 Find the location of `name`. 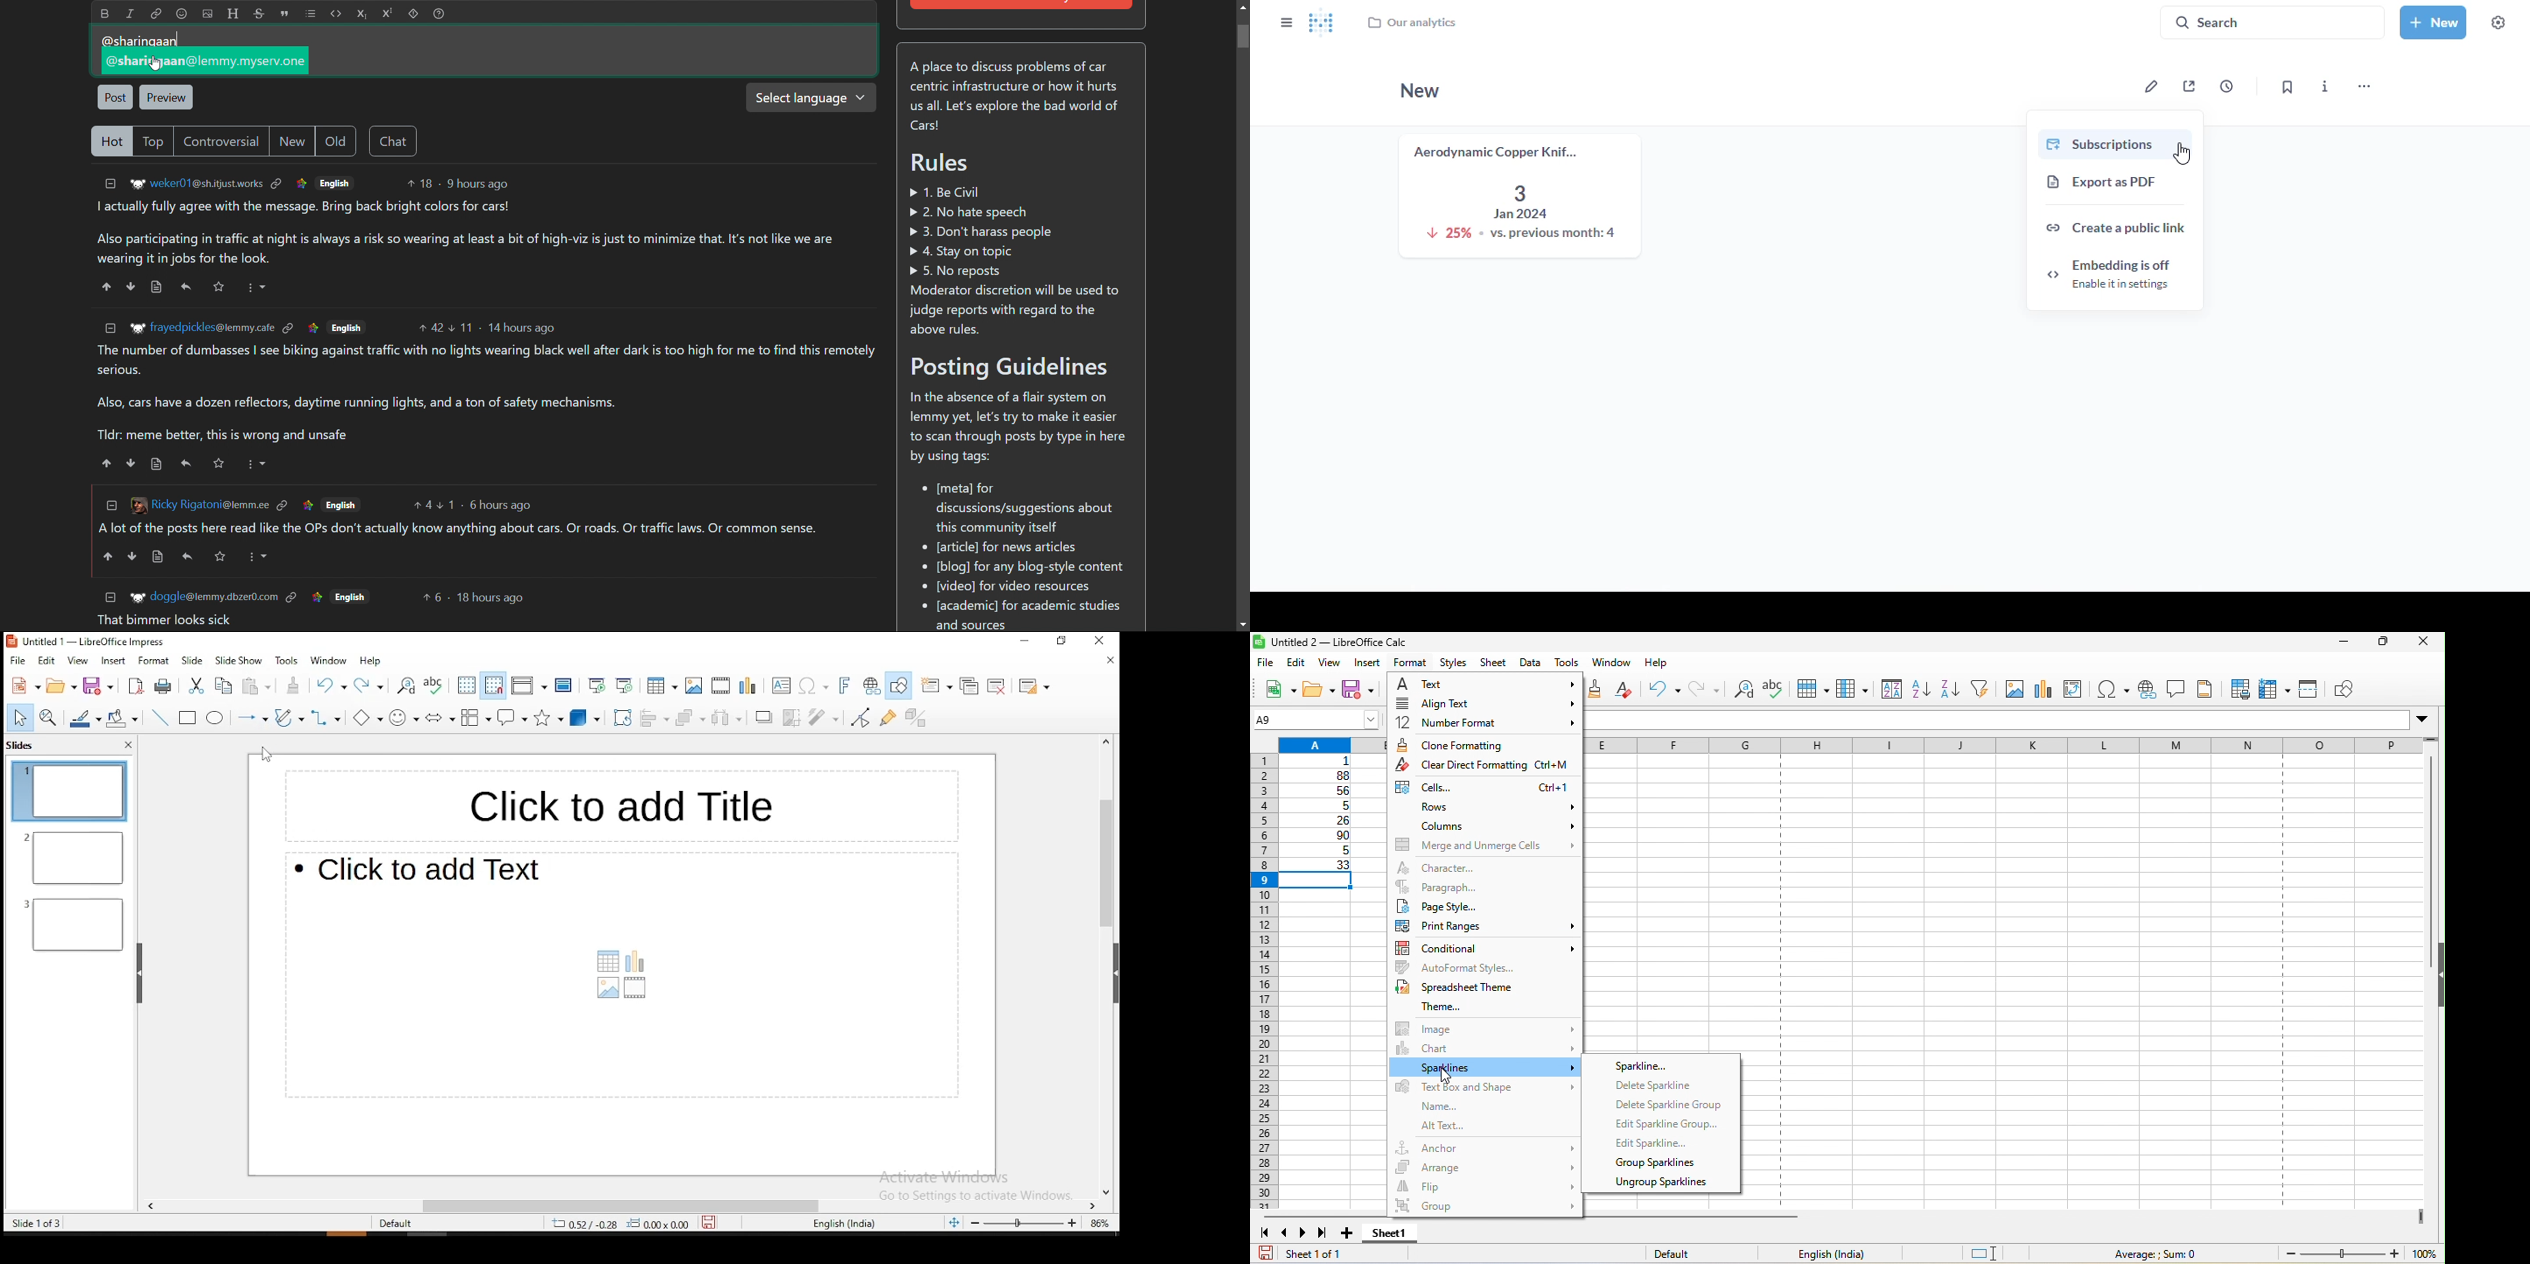

name is located at coordinates (1434, 1106).